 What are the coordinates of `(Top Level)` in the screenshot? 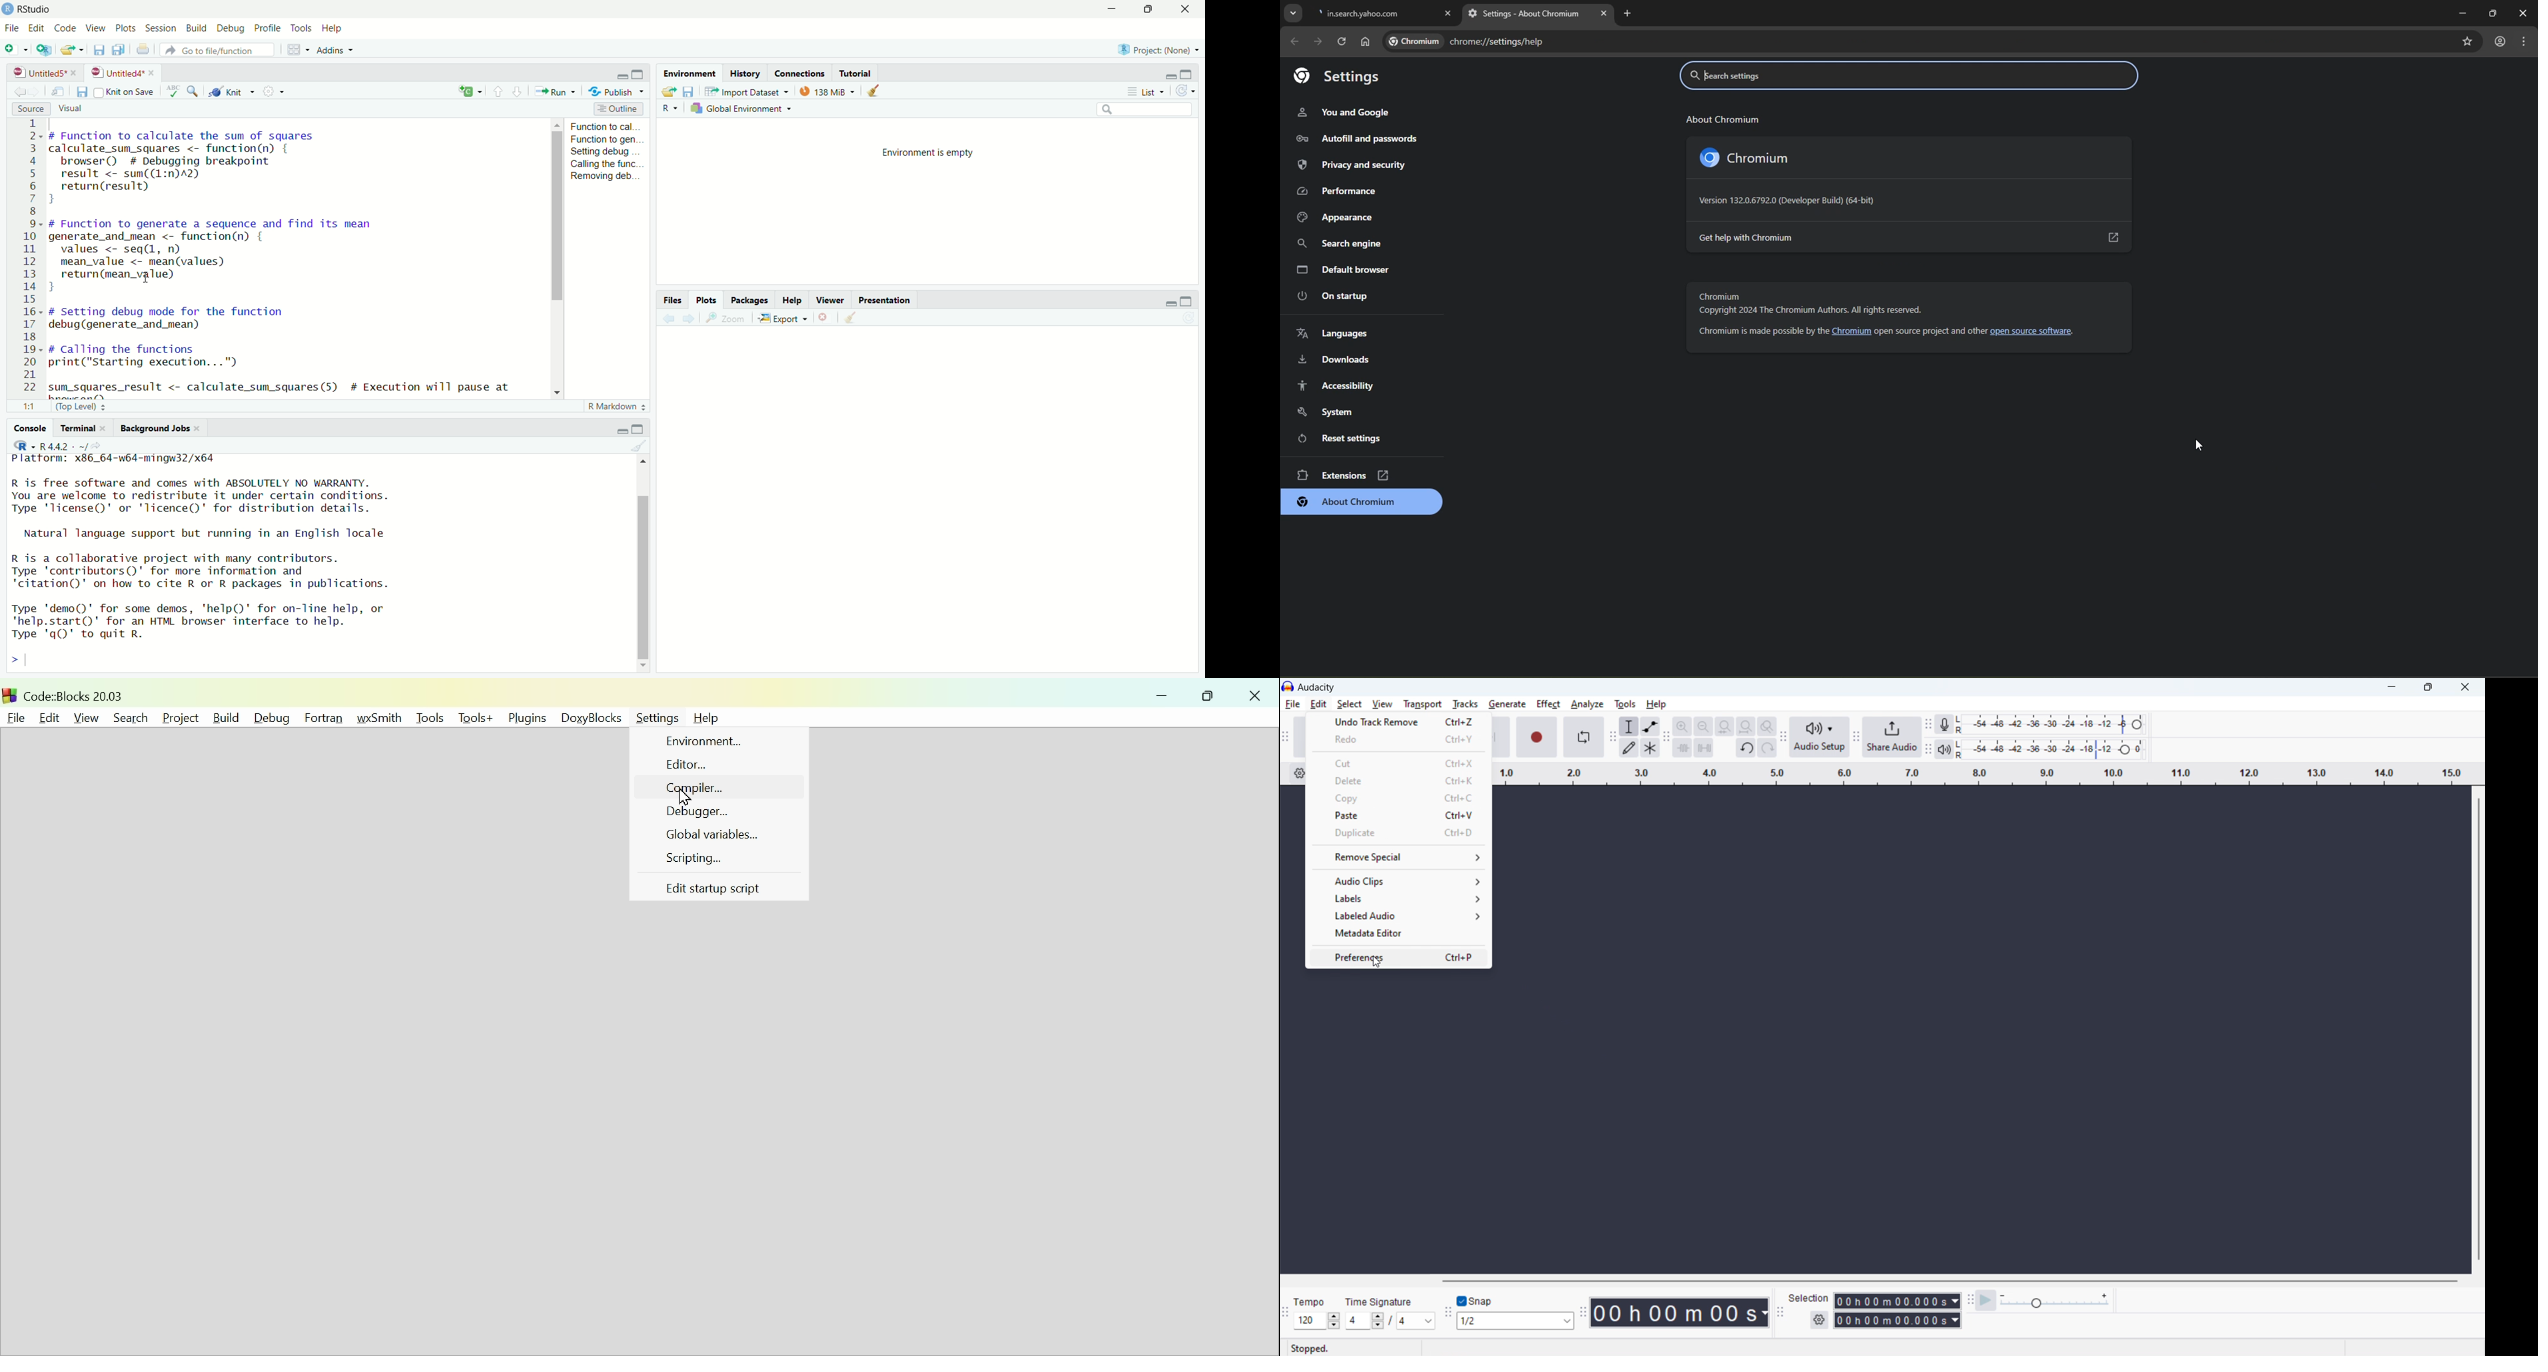 It's located at (81, 407).